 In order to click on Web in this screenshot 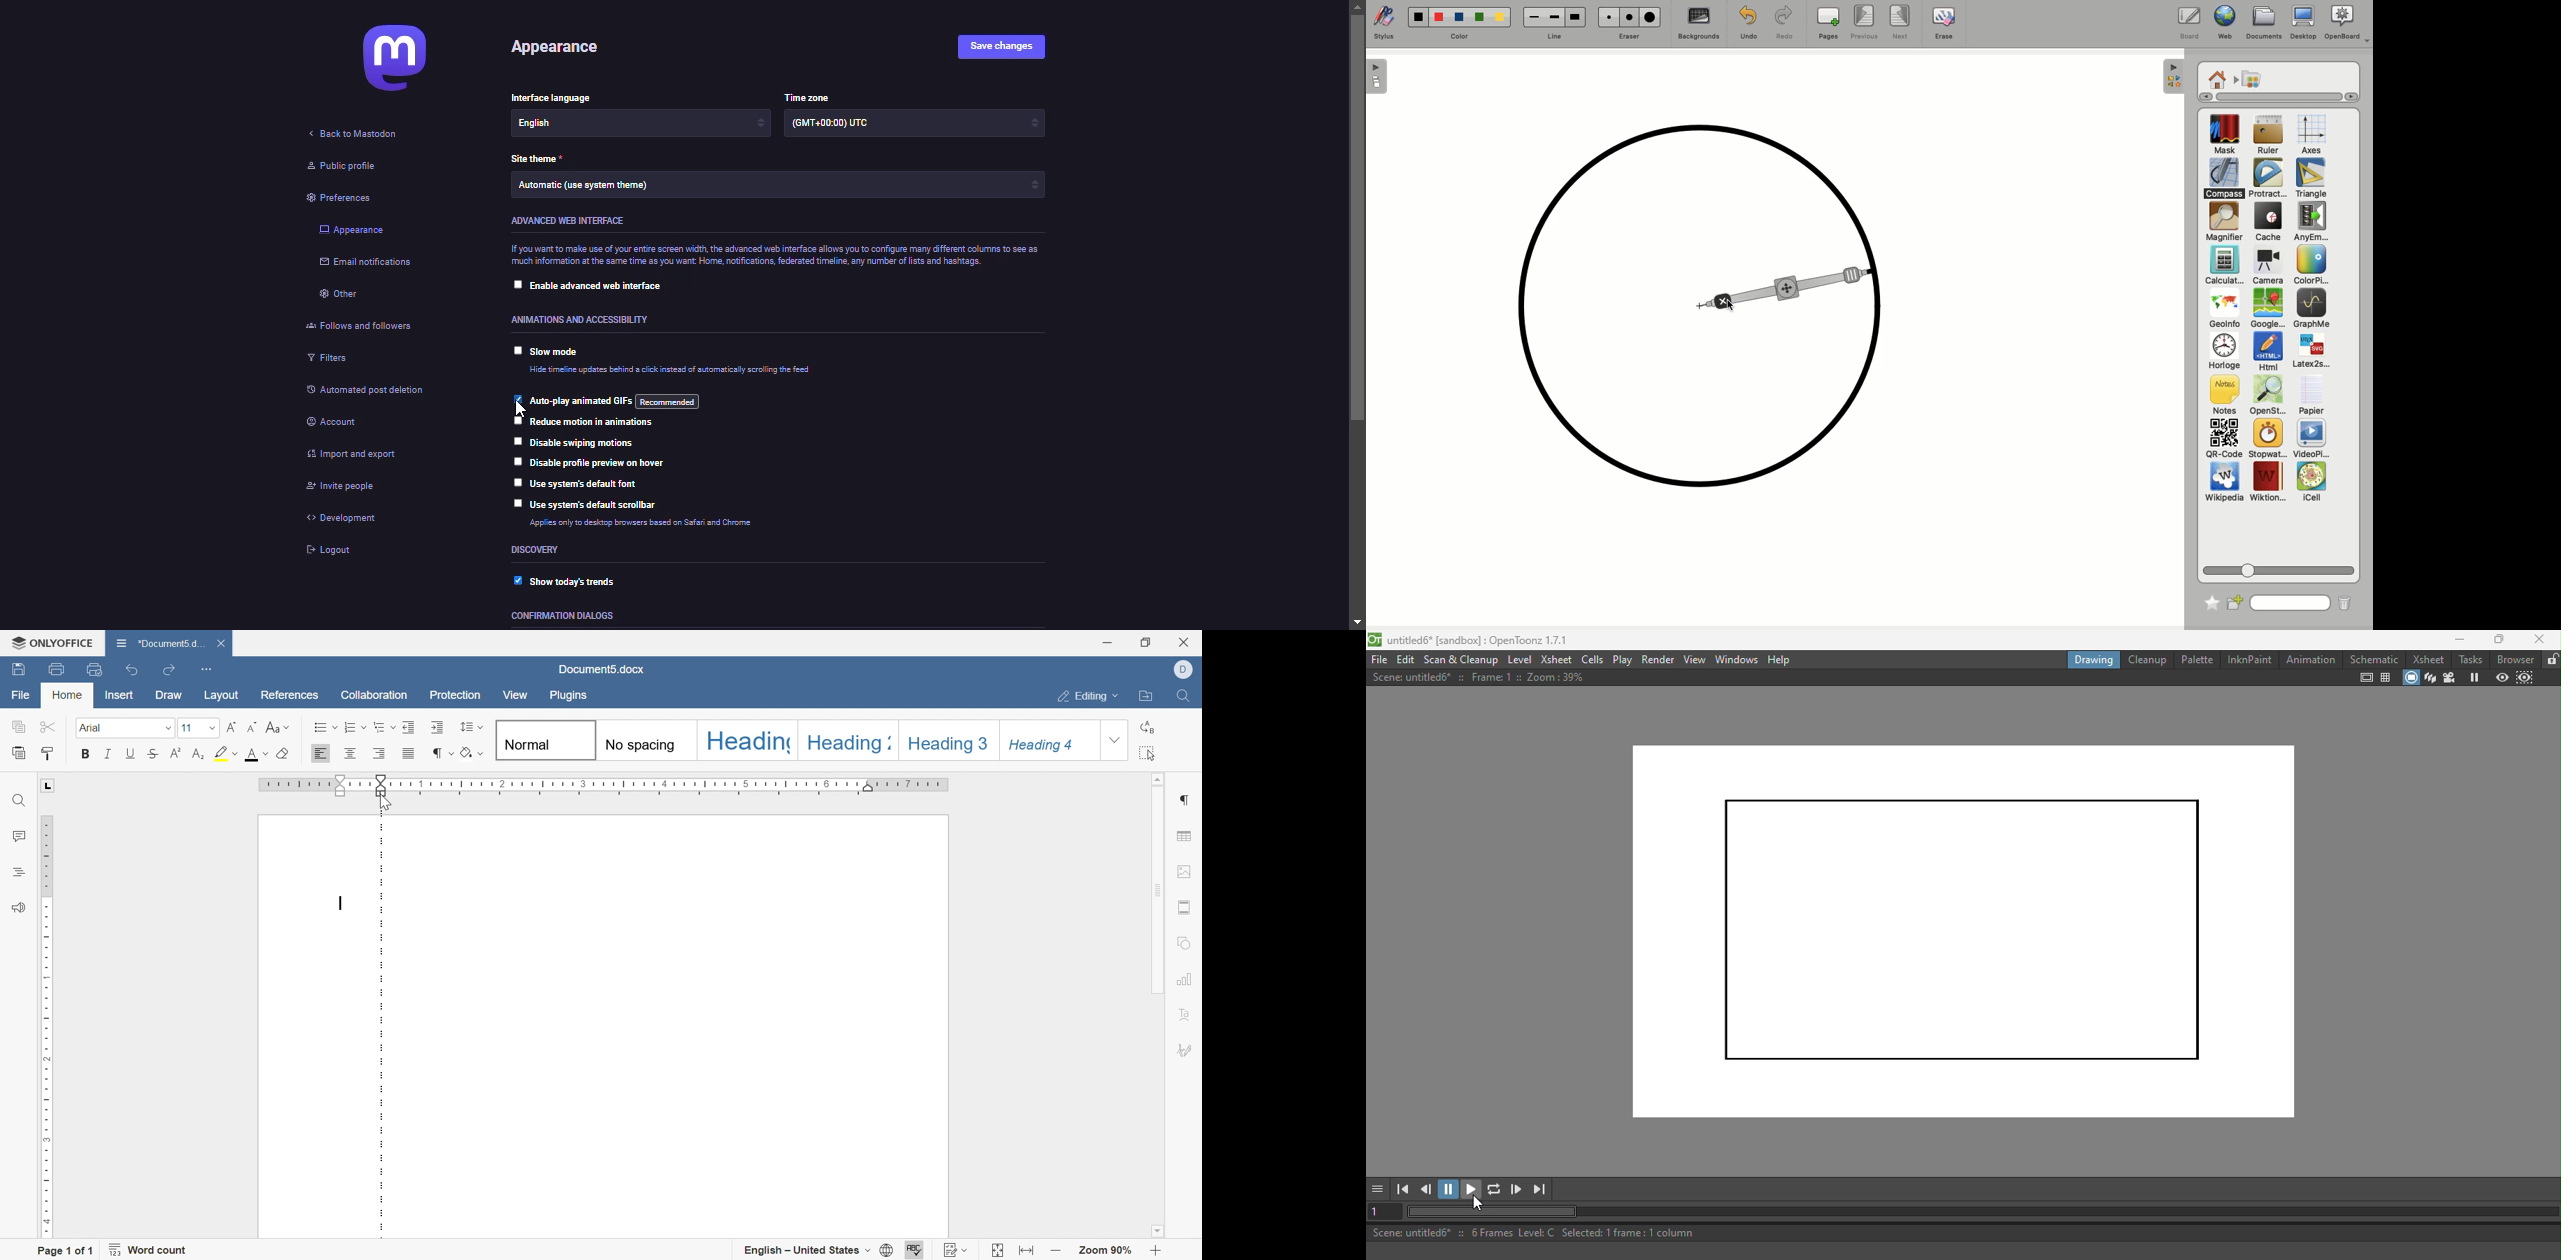, I will do `click(2224, 24)`.